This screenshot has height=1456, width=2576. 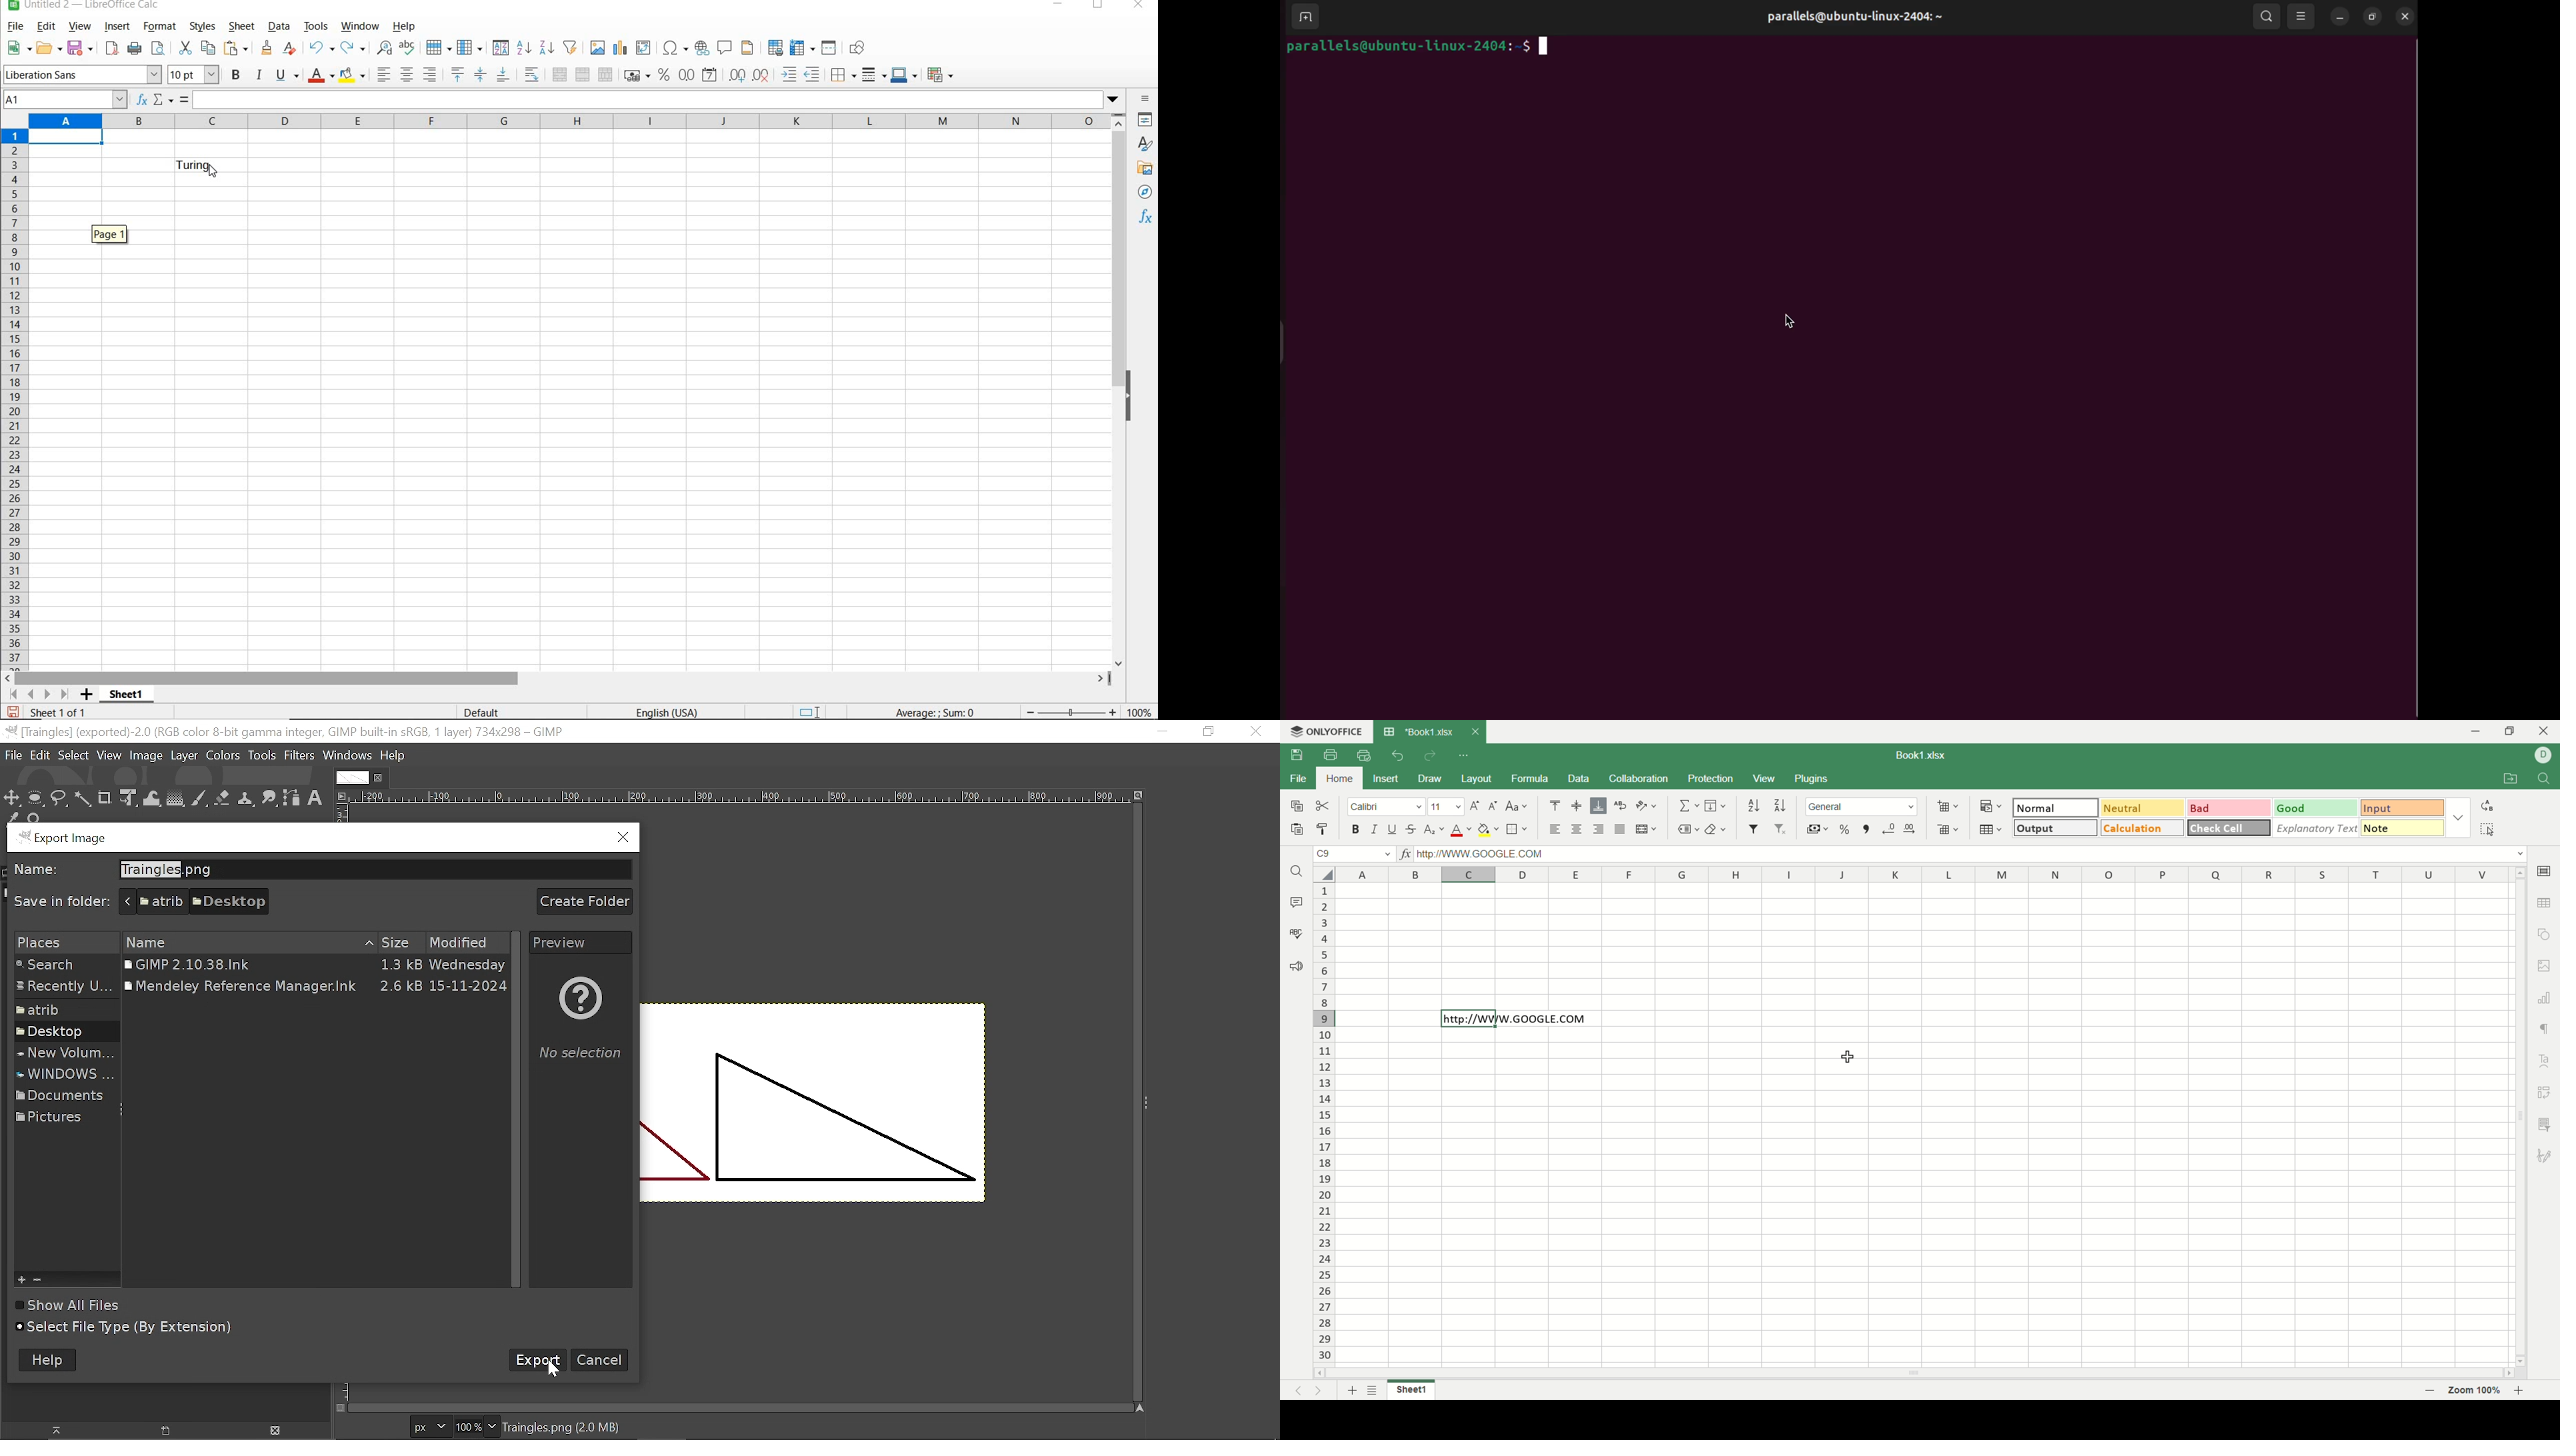 What do you see at coordinates (1099, 6) in the screenshot?
I see `RESTORE DOWN` at bounding box center [1099, 6].